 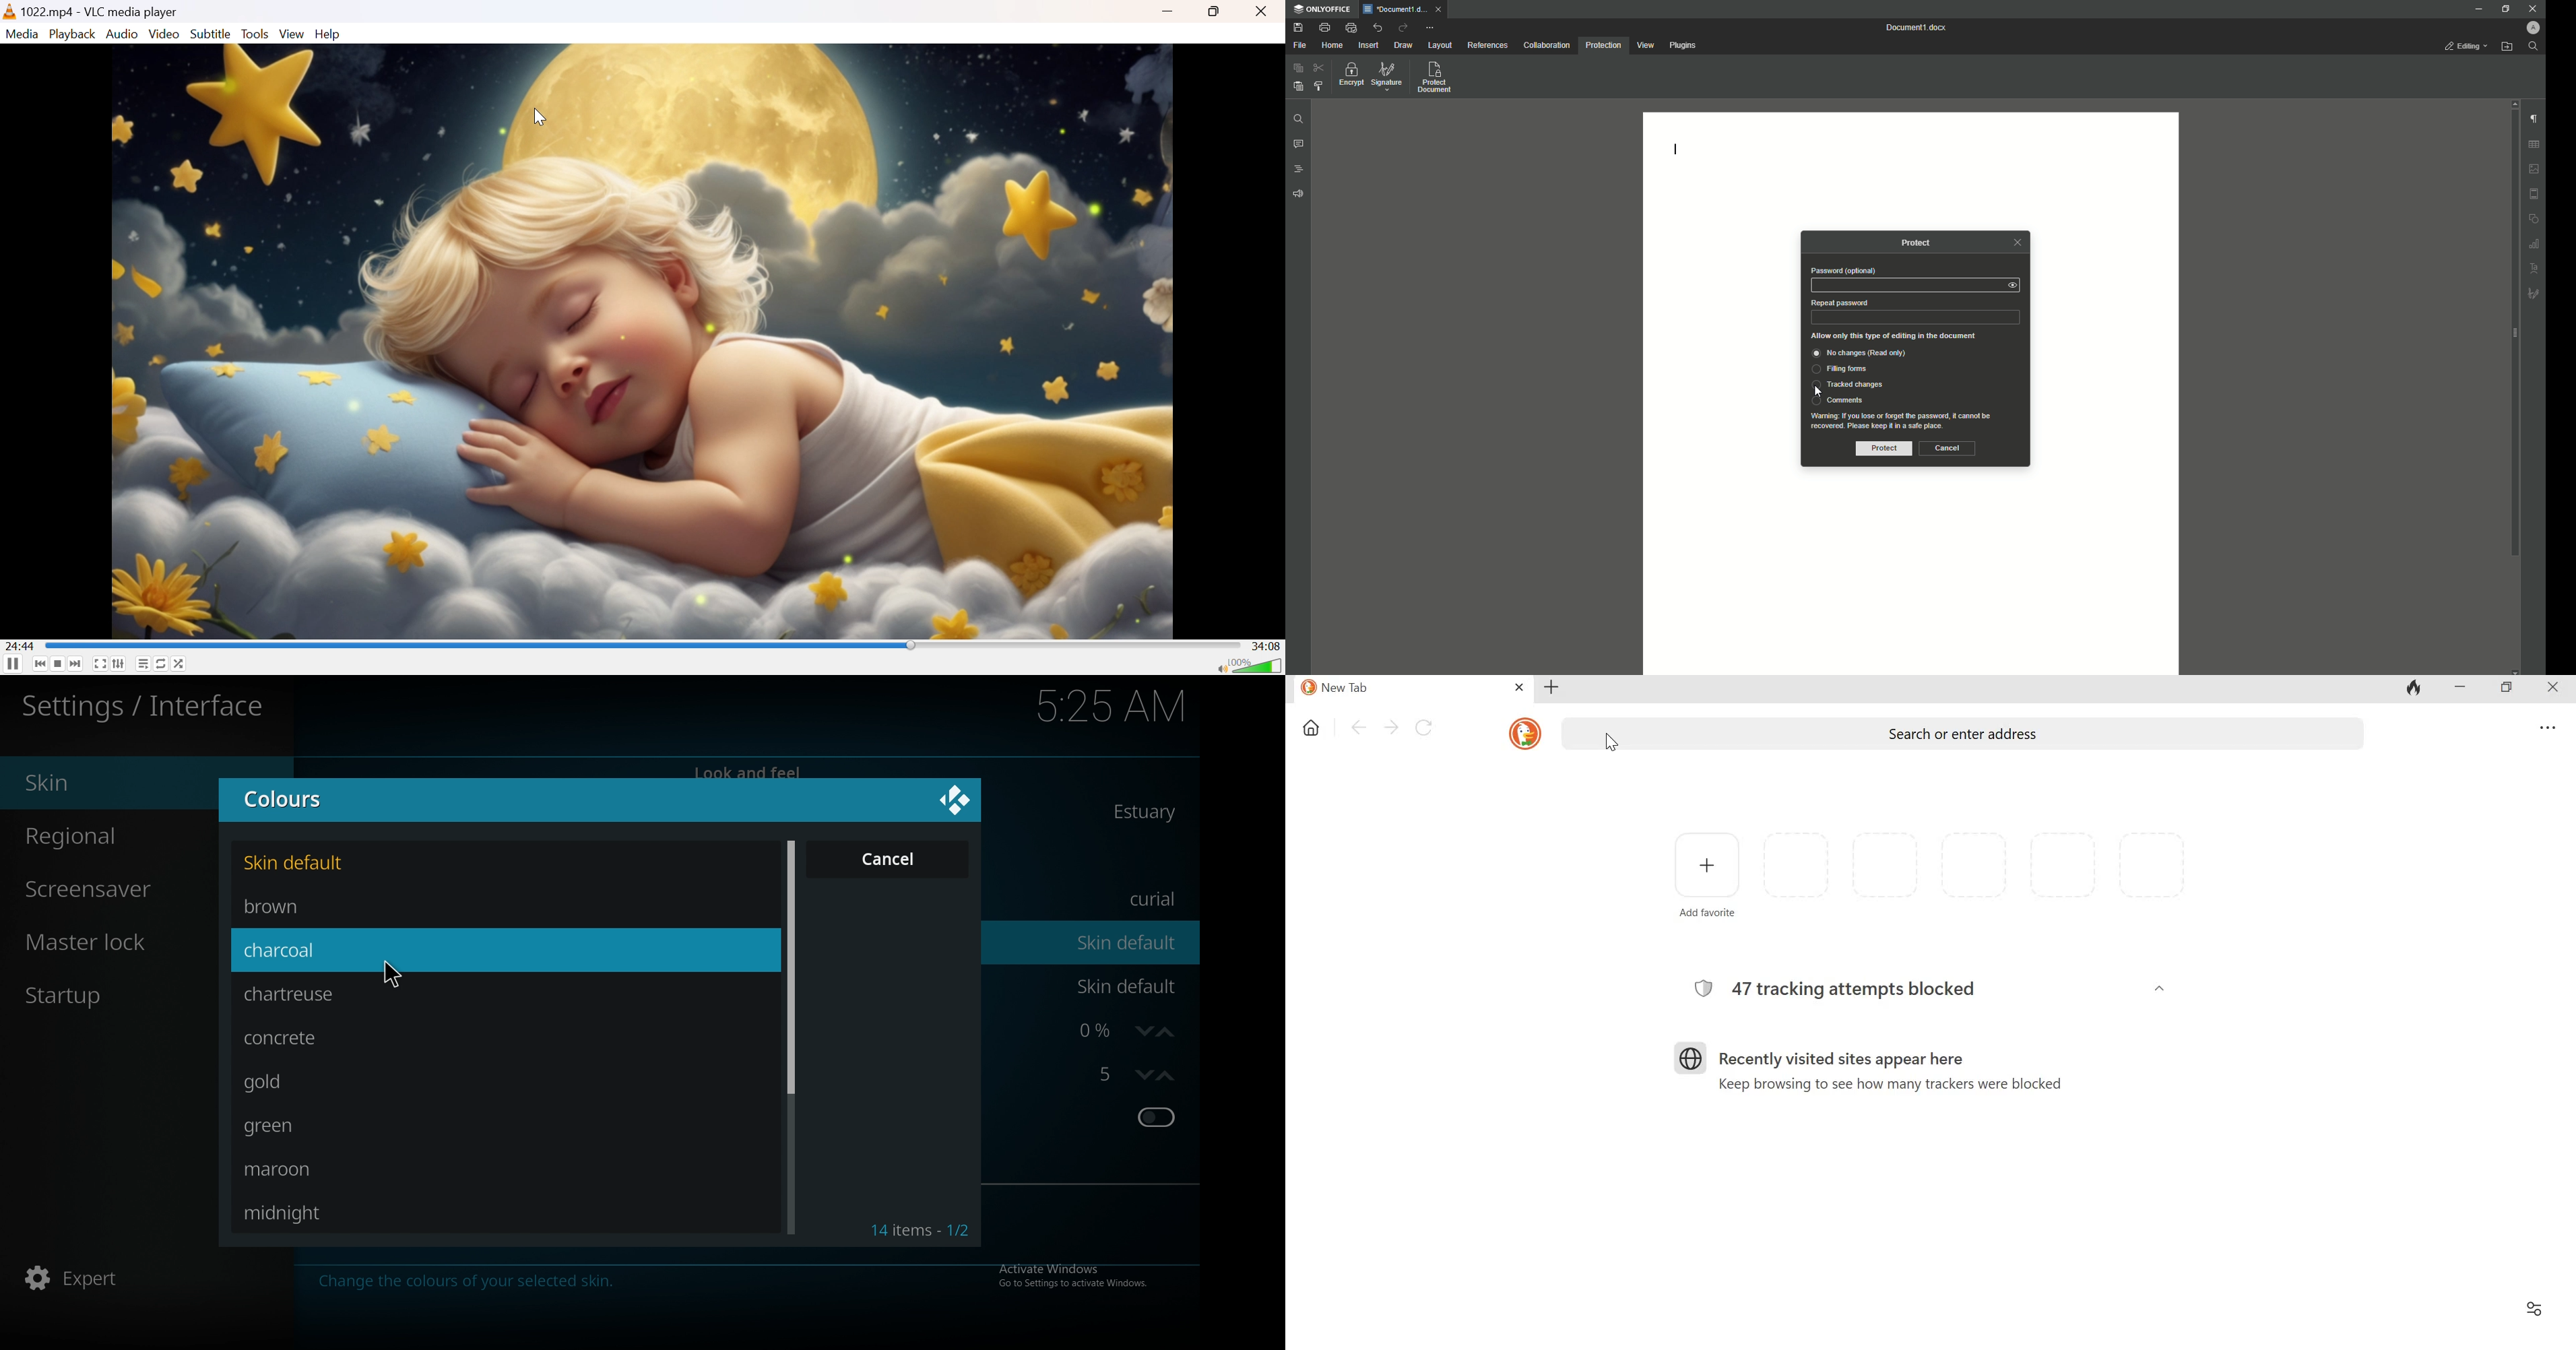 What do you see at coordinates (1841, 370) in the screenshot?
I see `Filling forms` at bounding box center [1841, 370].